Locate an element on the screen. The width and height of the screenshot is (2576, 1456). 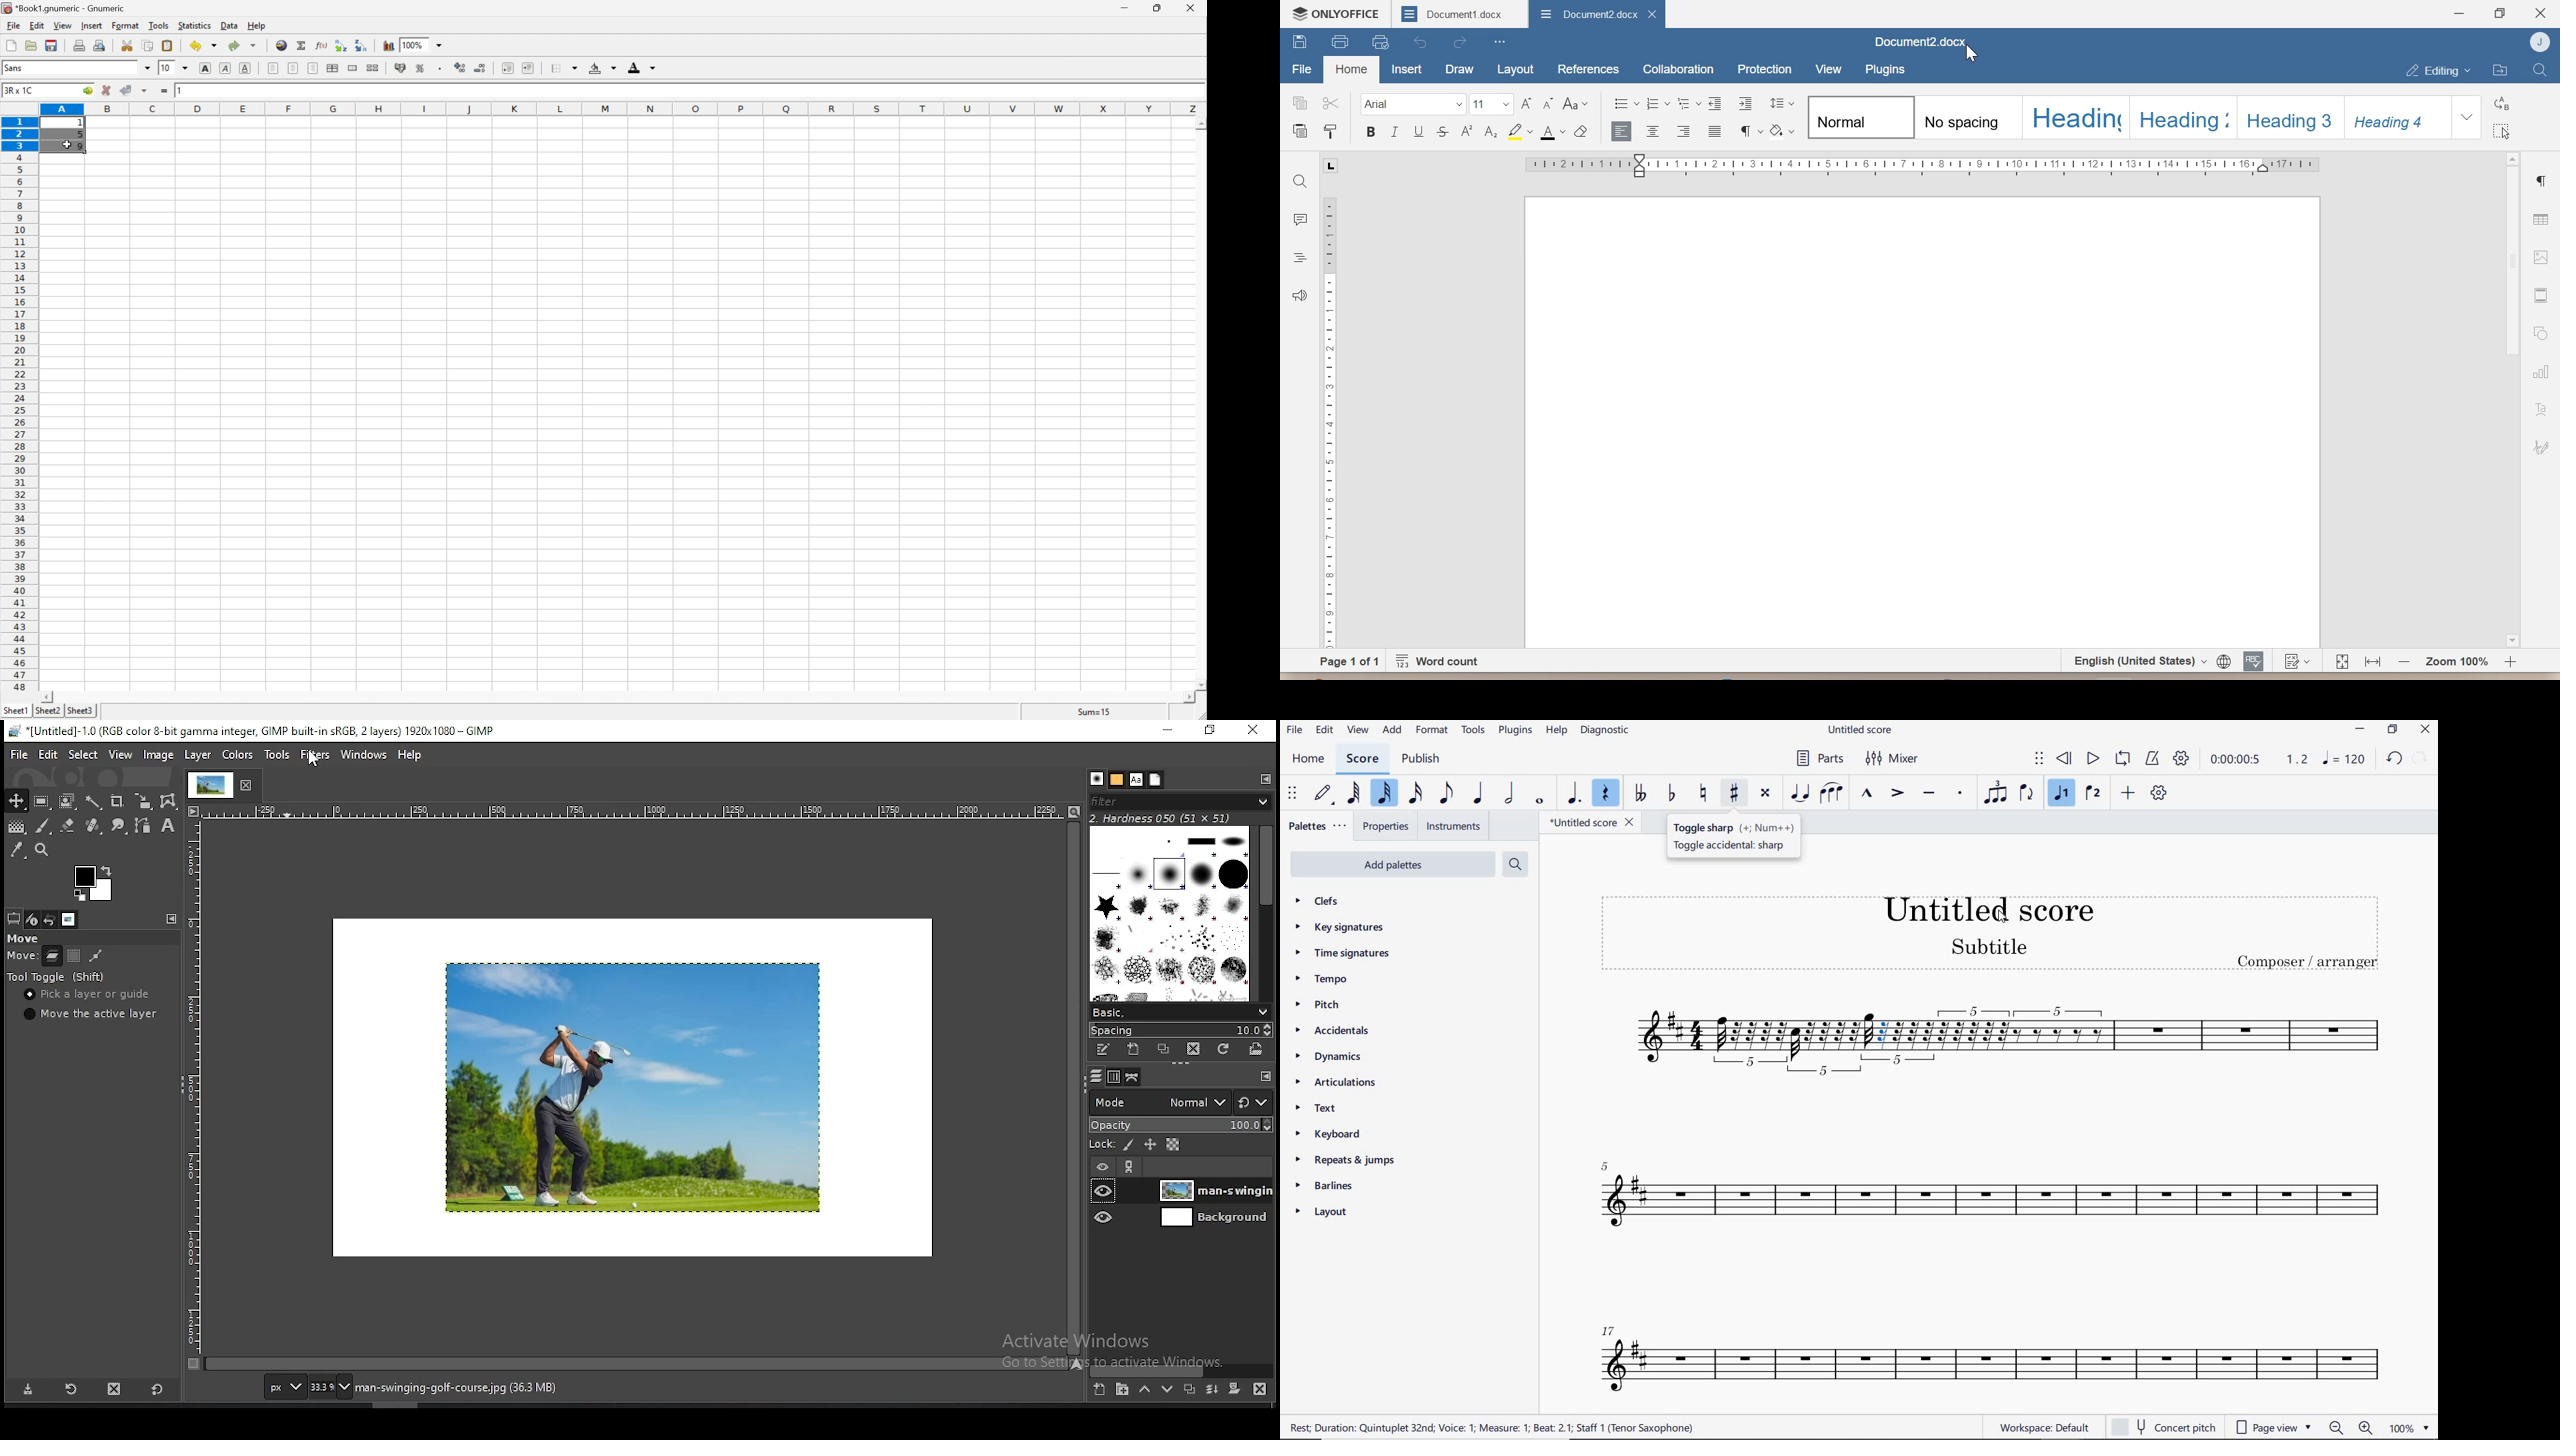
ACCIDENTALS is located at coordinates (1341, 1031).